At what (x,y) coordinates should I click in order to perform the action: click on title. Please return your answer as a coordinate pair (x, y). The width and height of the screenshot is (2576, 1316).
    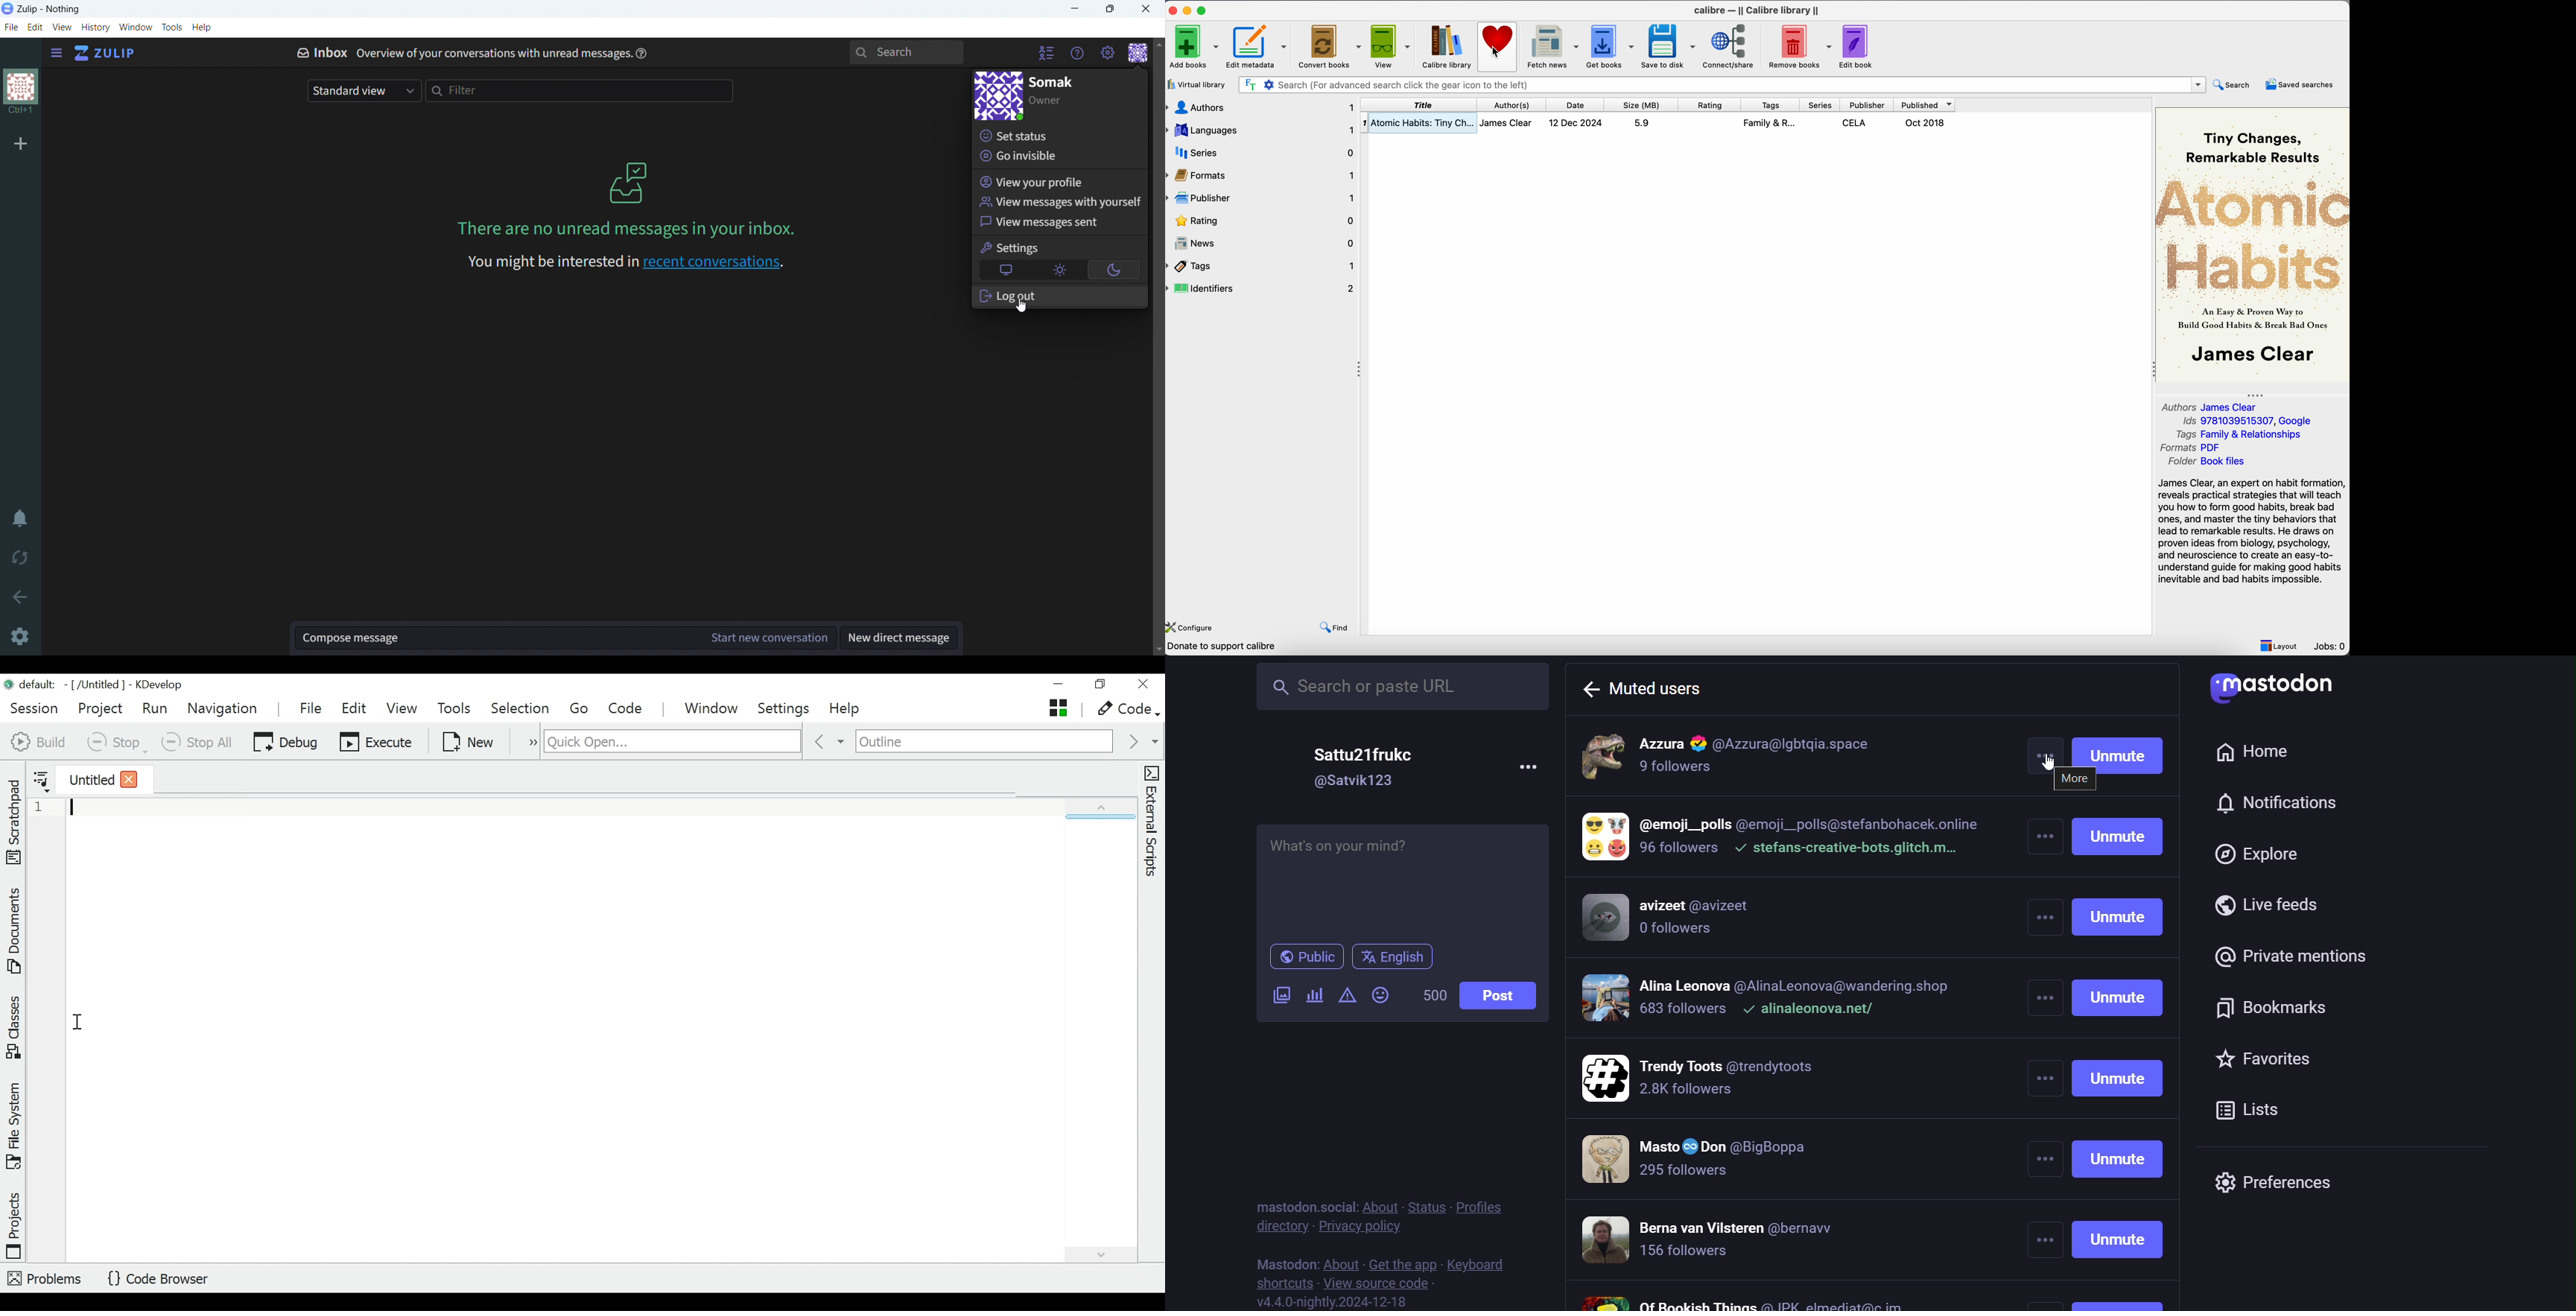
    Looking at the image, I should click on (1418, 104).